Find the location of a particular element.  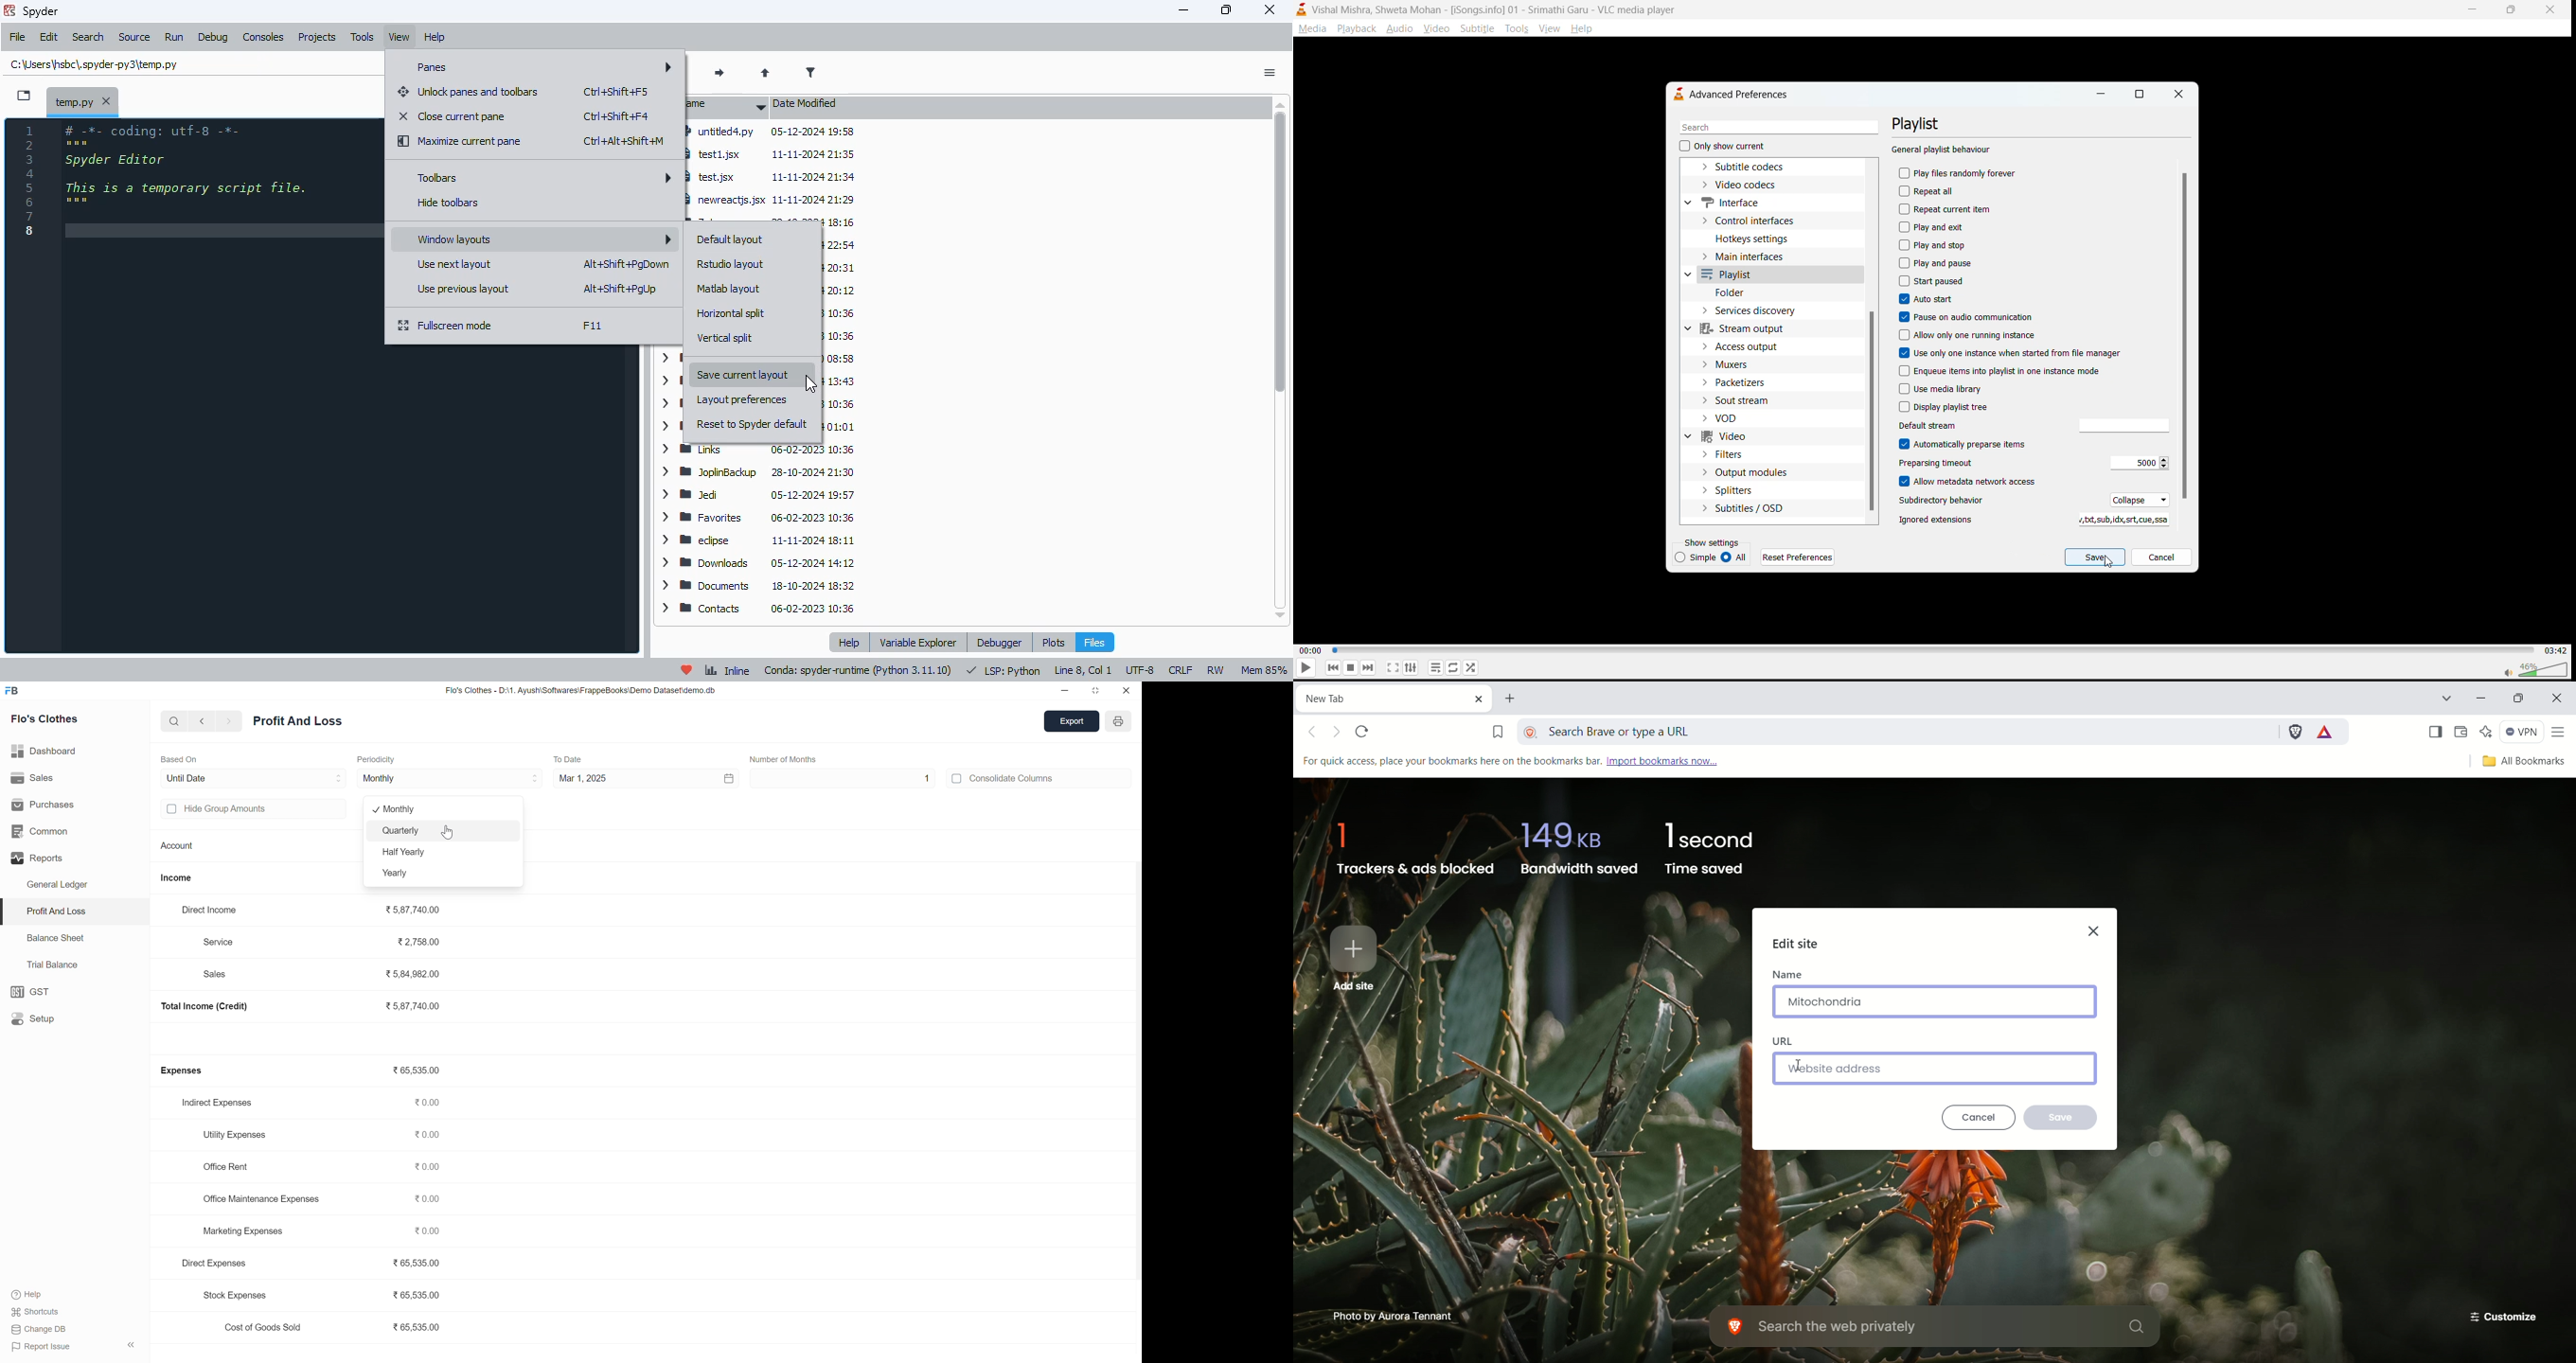

filters is located at coordinates (1728, 454).